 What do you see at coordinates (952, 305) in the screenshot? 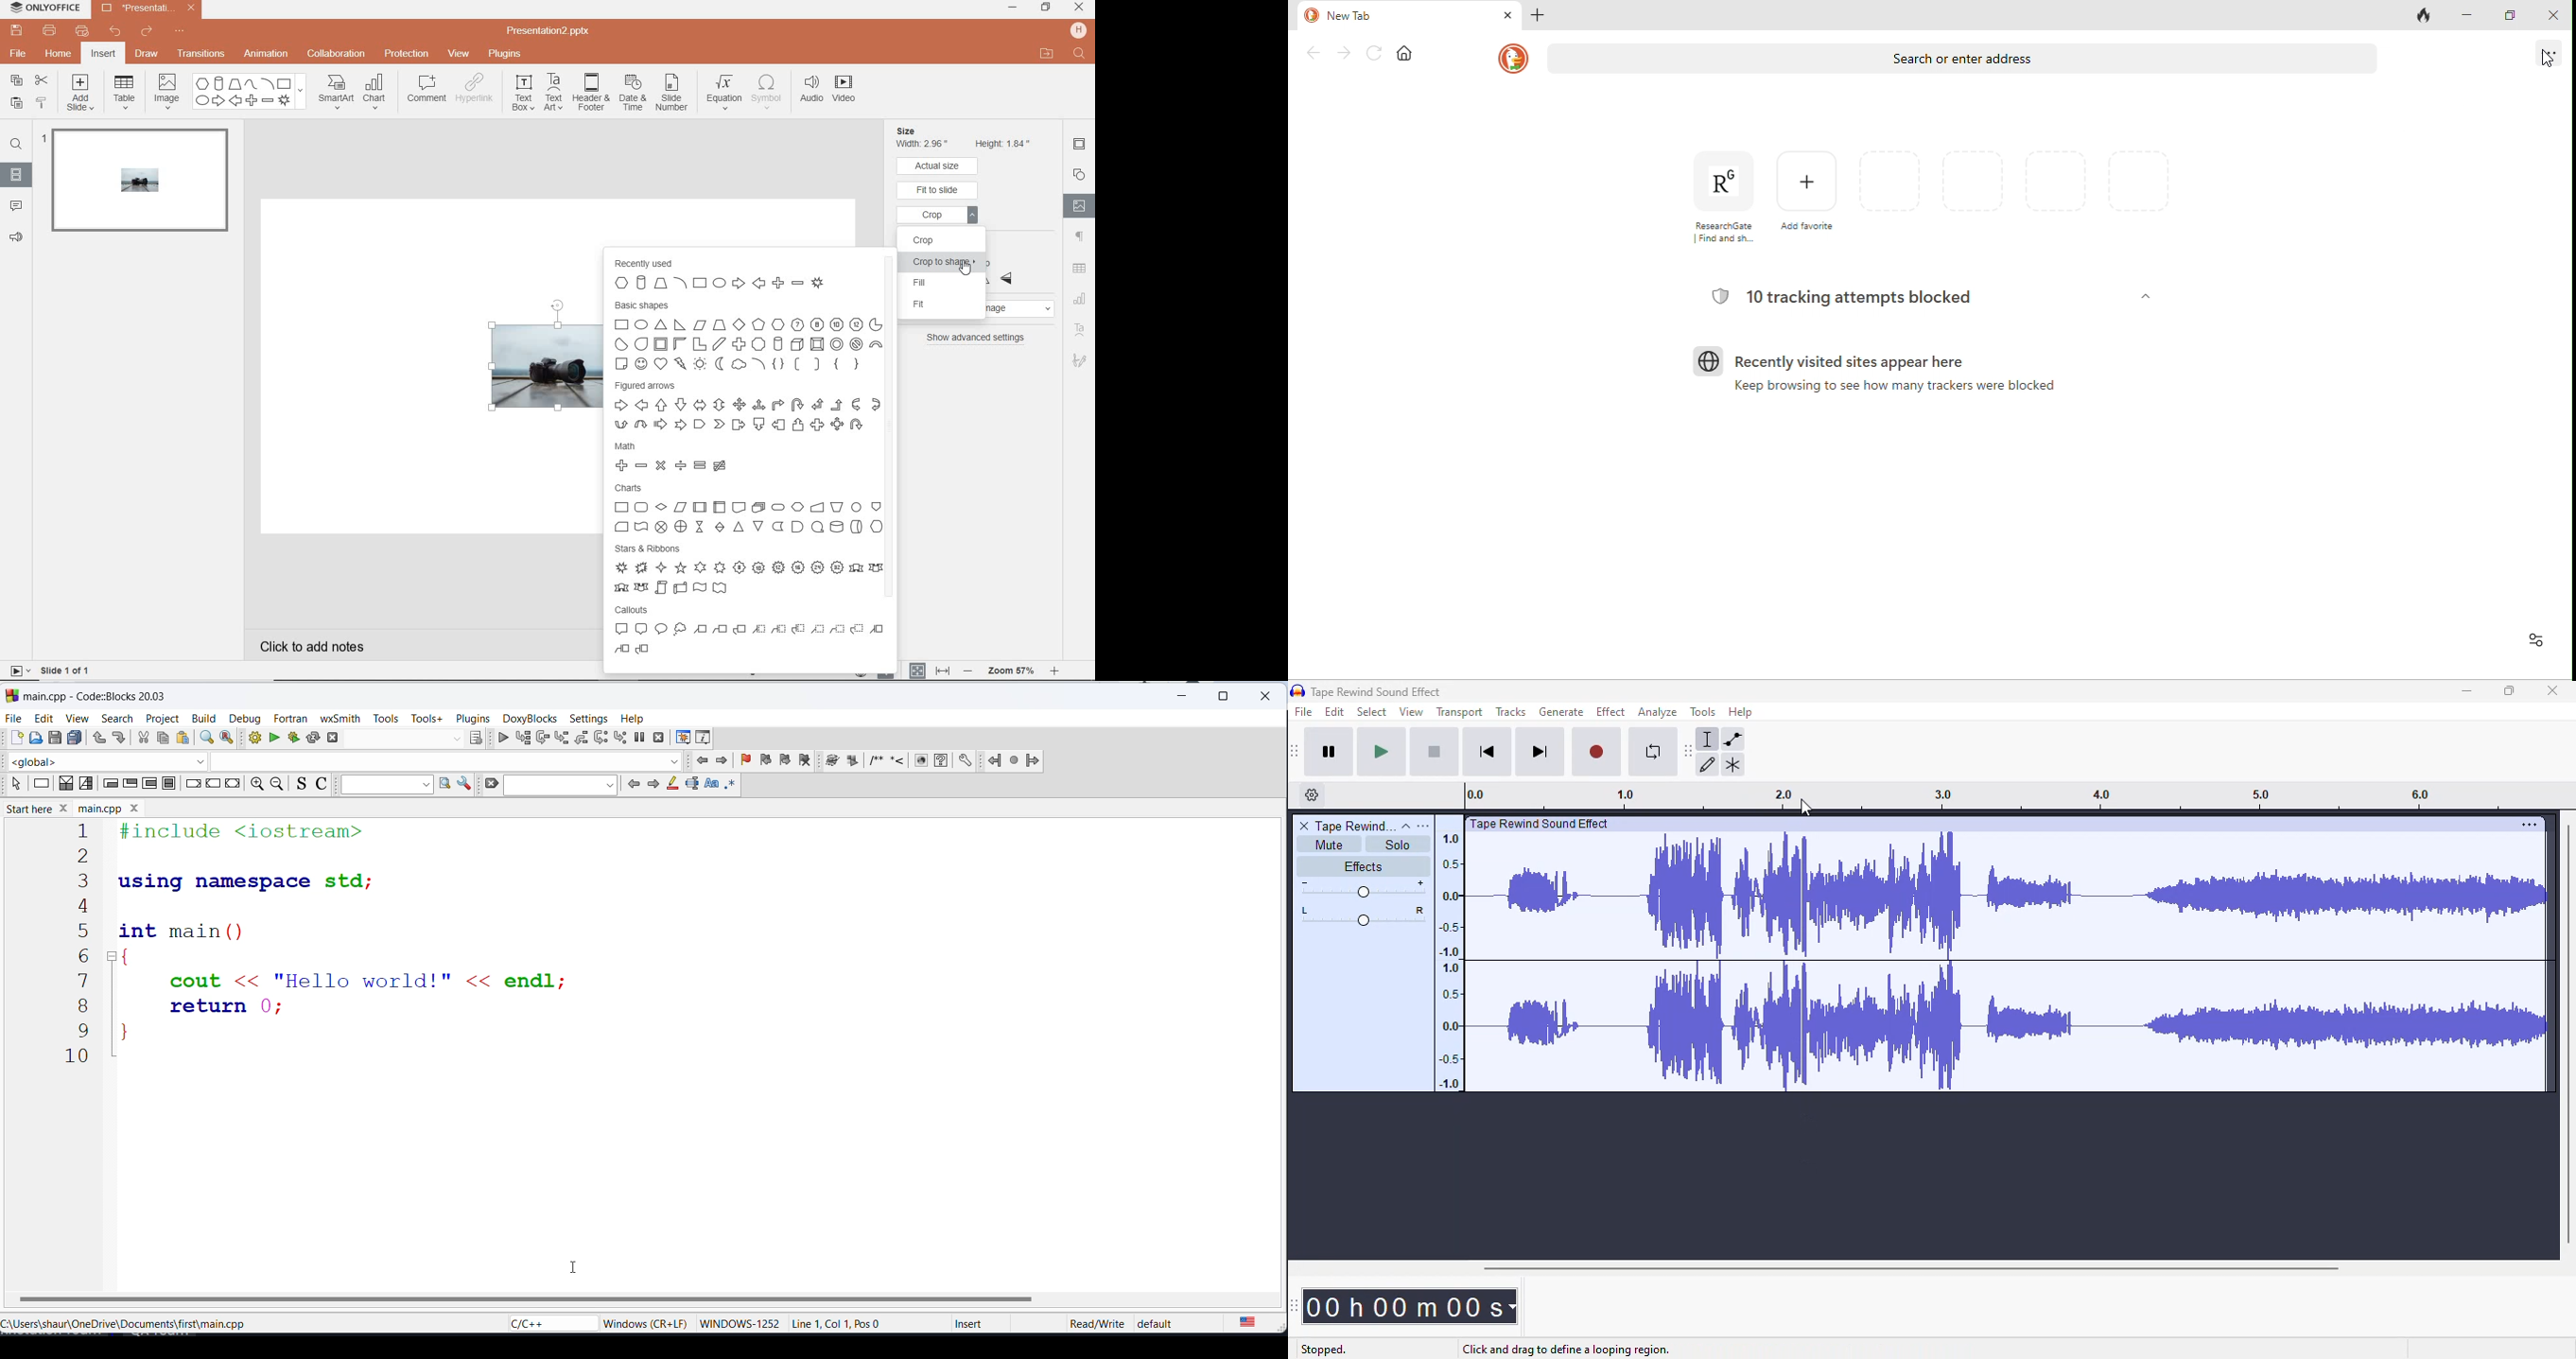
I see `fit` at bounding box center [952, 305].